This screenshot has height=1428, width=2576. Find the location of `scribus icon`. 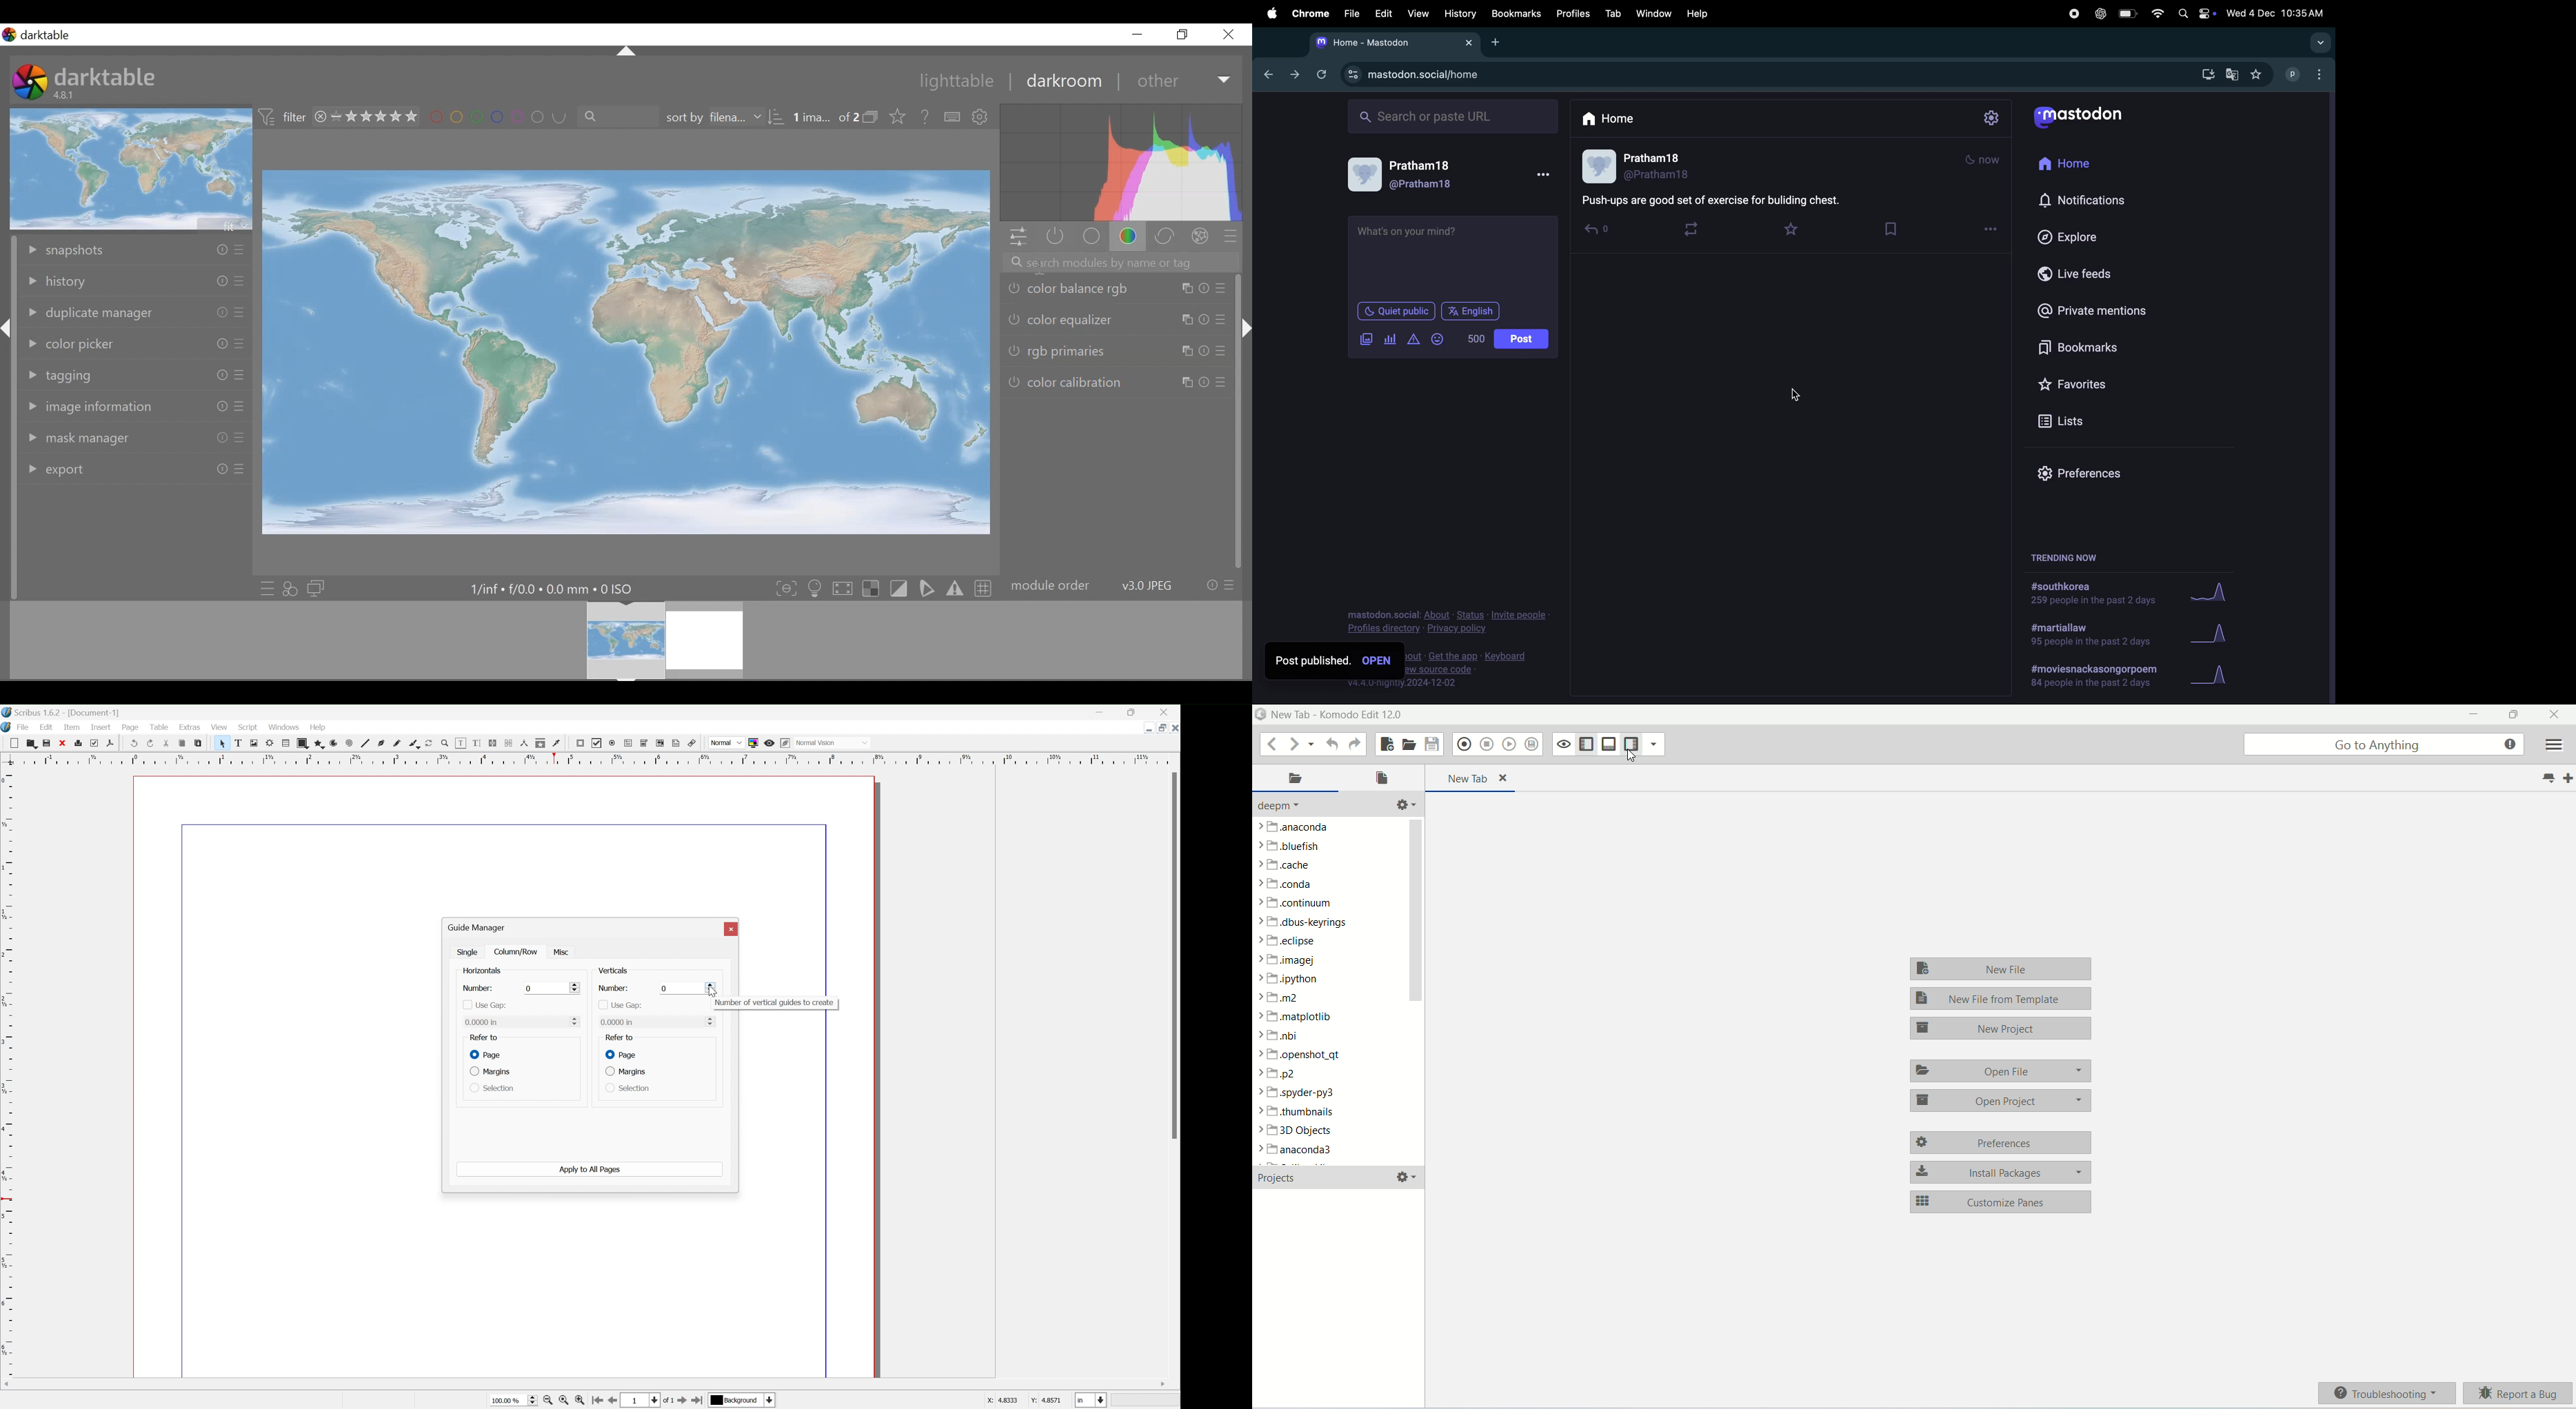

scribus icon is located at coordinates (7, 728).